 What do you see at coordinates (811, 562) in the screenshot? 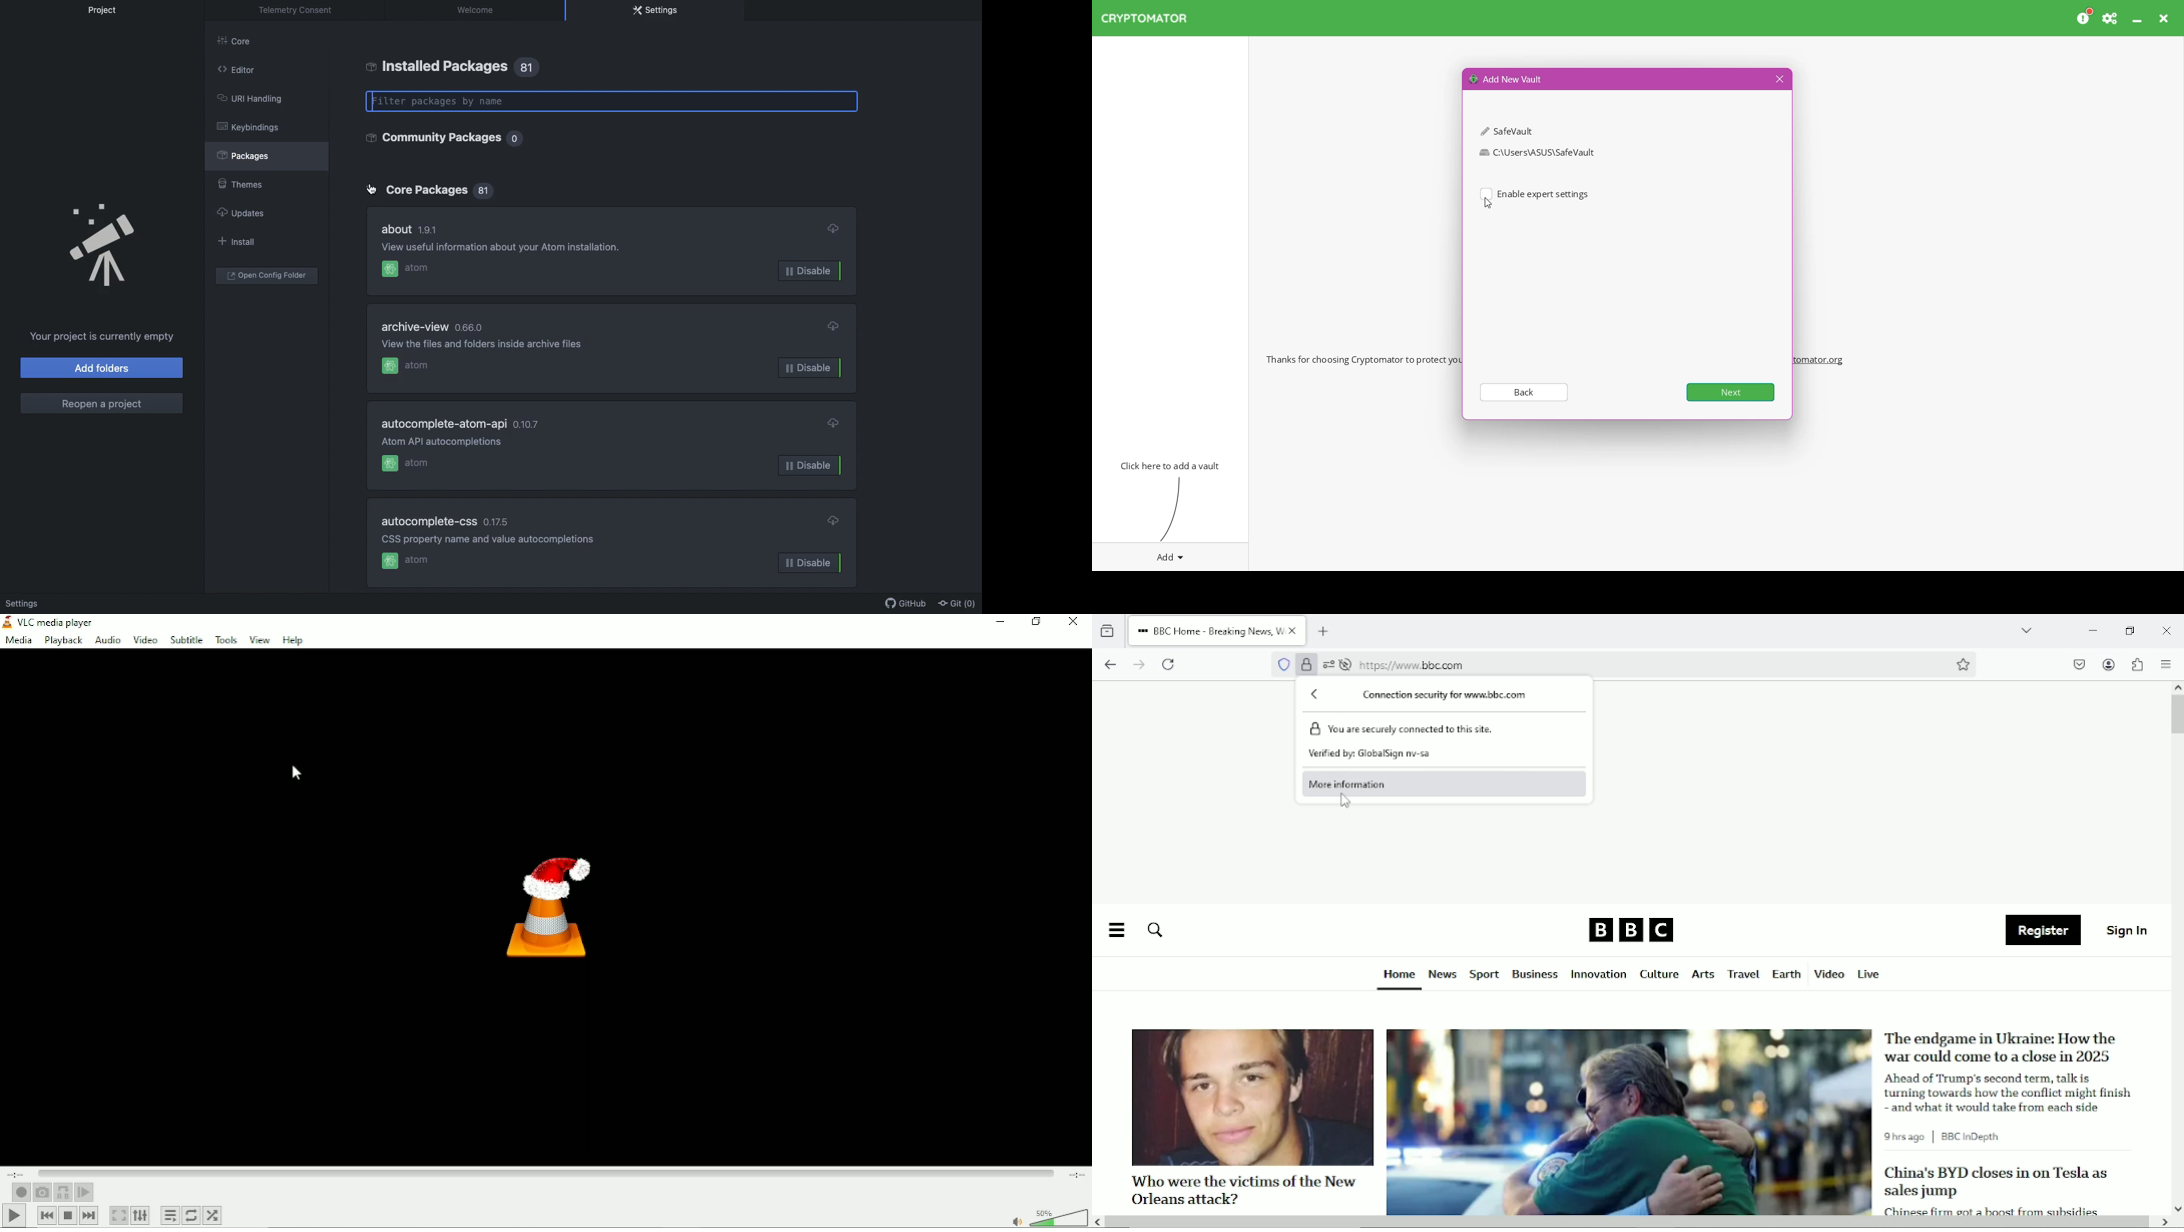
I see `Disable` at bounding box center [811, 562].